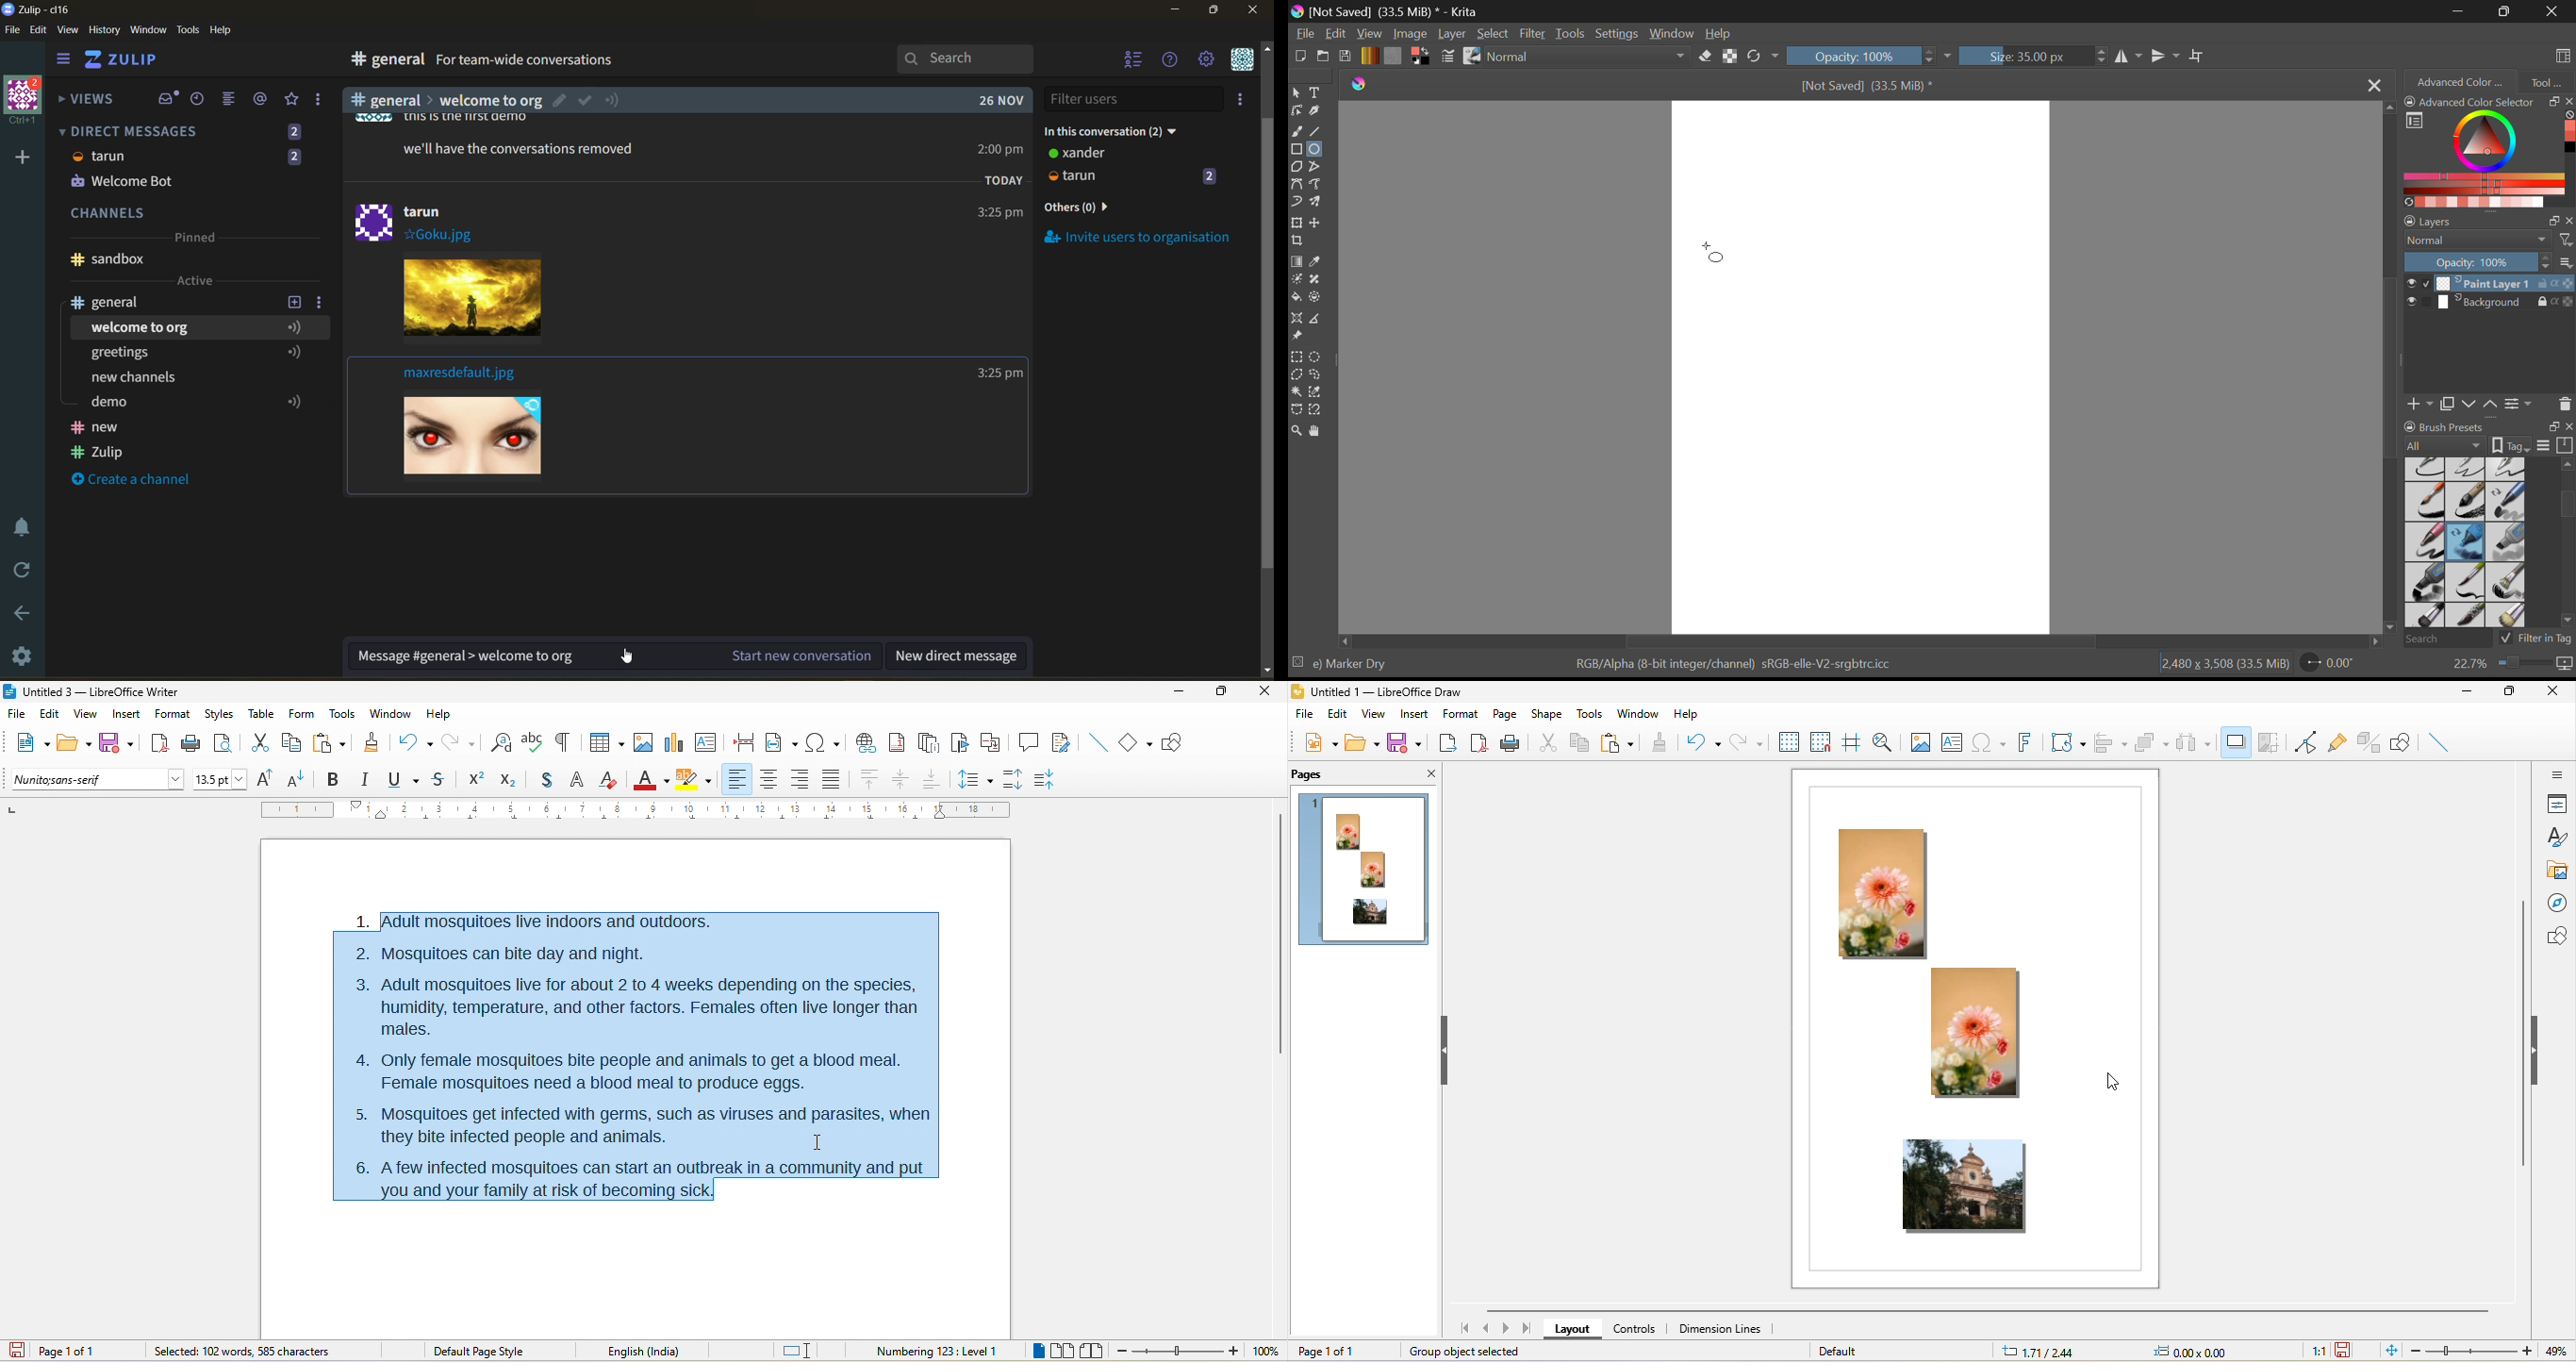 The height and width of the screenshot is (1372, 2576). What do you see at coordinates (2523, 1034) in the screenshot?
I see `vertical scroll bar` at bounding box center [2523, 1034].